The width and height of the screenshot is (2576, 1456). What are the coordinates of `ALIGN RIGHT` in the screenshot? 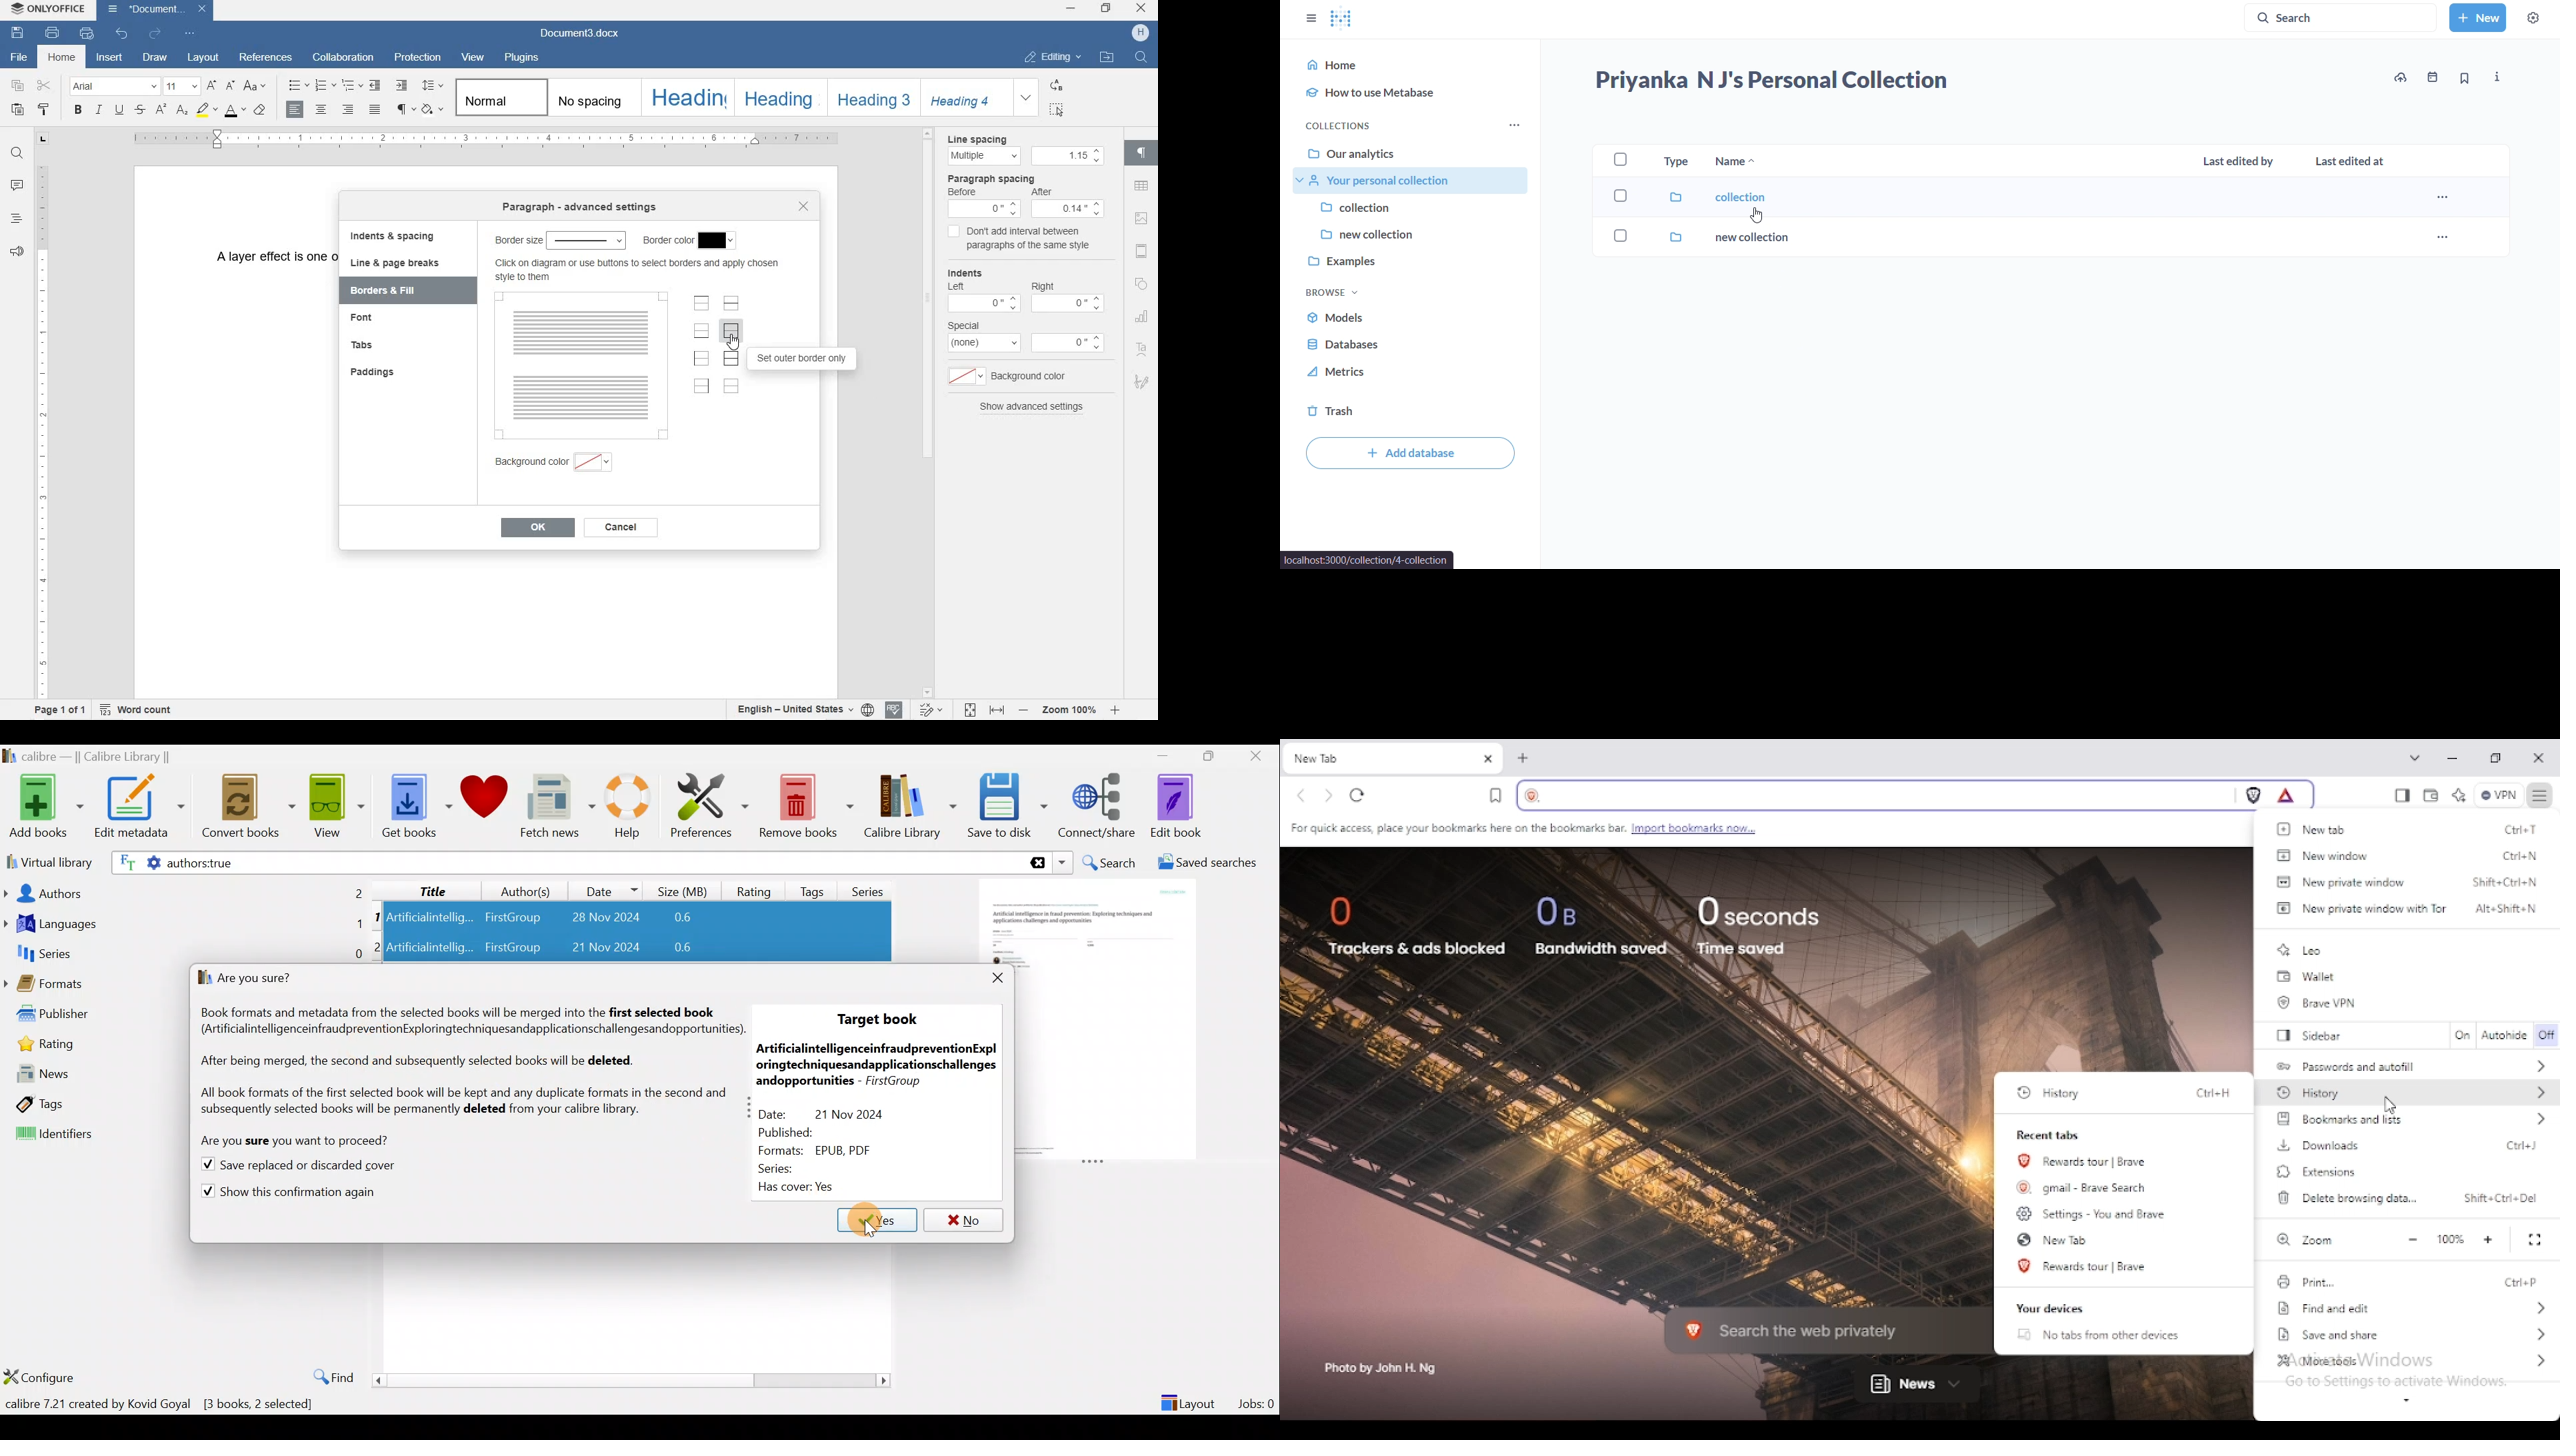 It's located at (348, 110).